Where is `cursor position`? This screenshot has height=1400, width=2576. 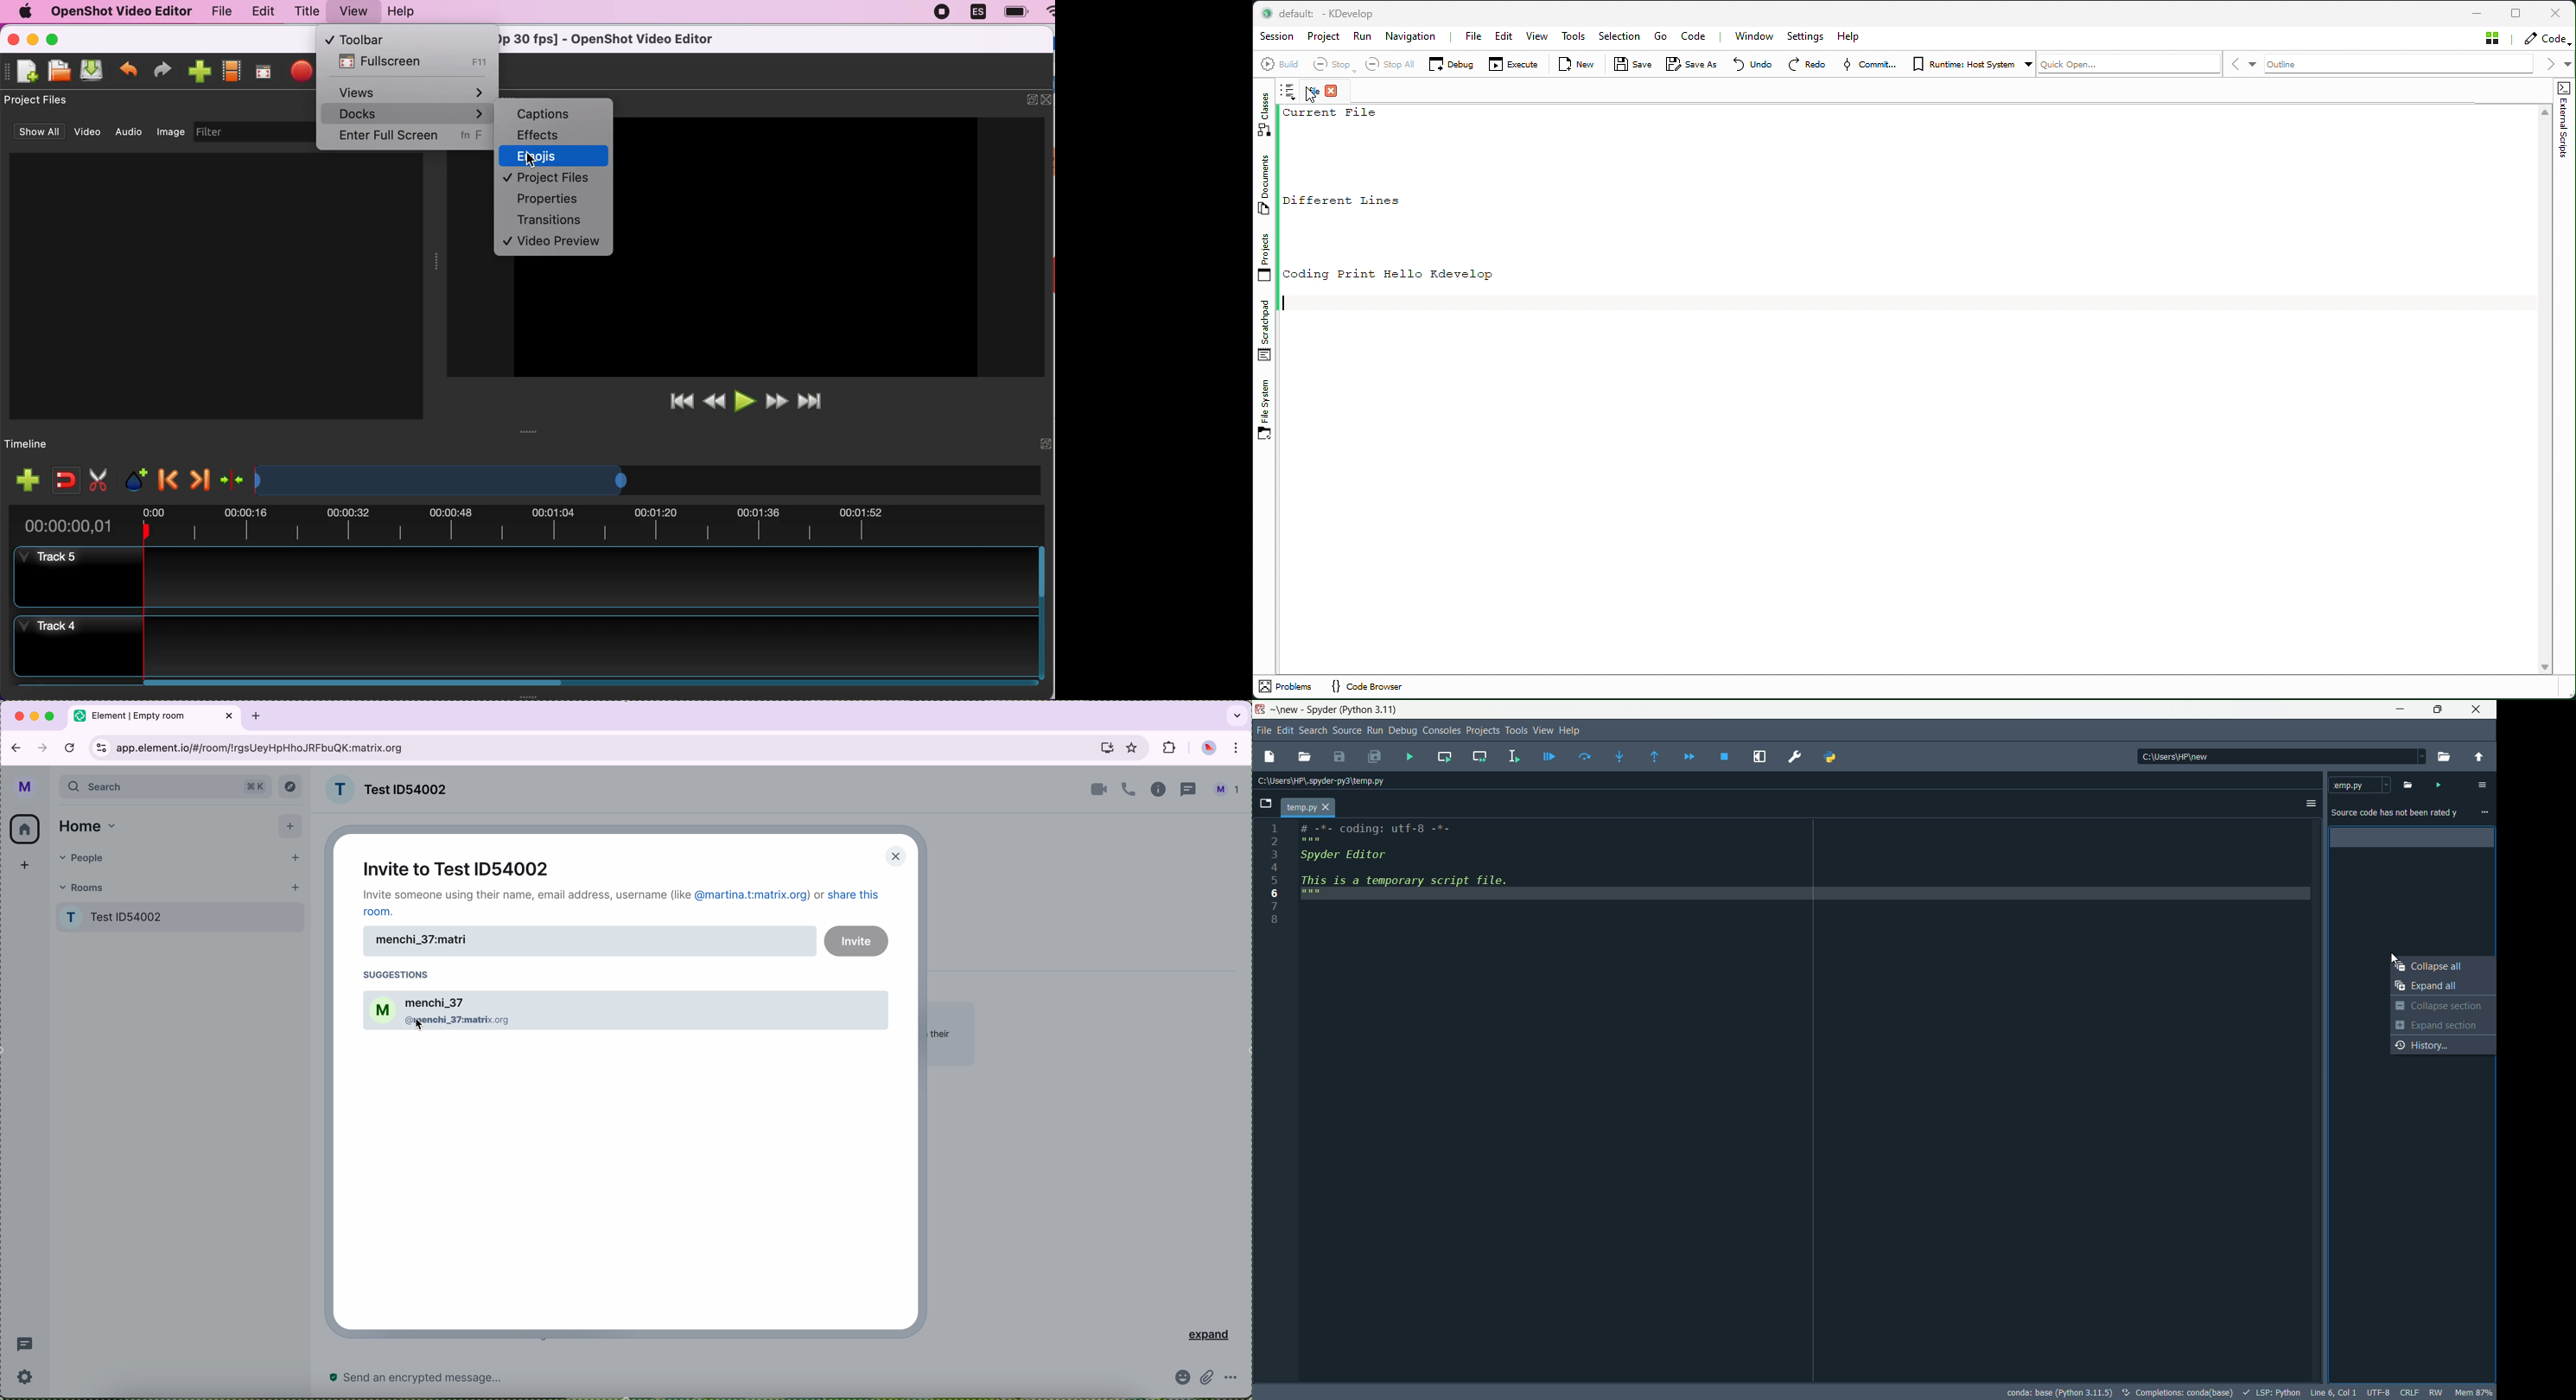 cursor position is located at coordinates (2333, 1392).